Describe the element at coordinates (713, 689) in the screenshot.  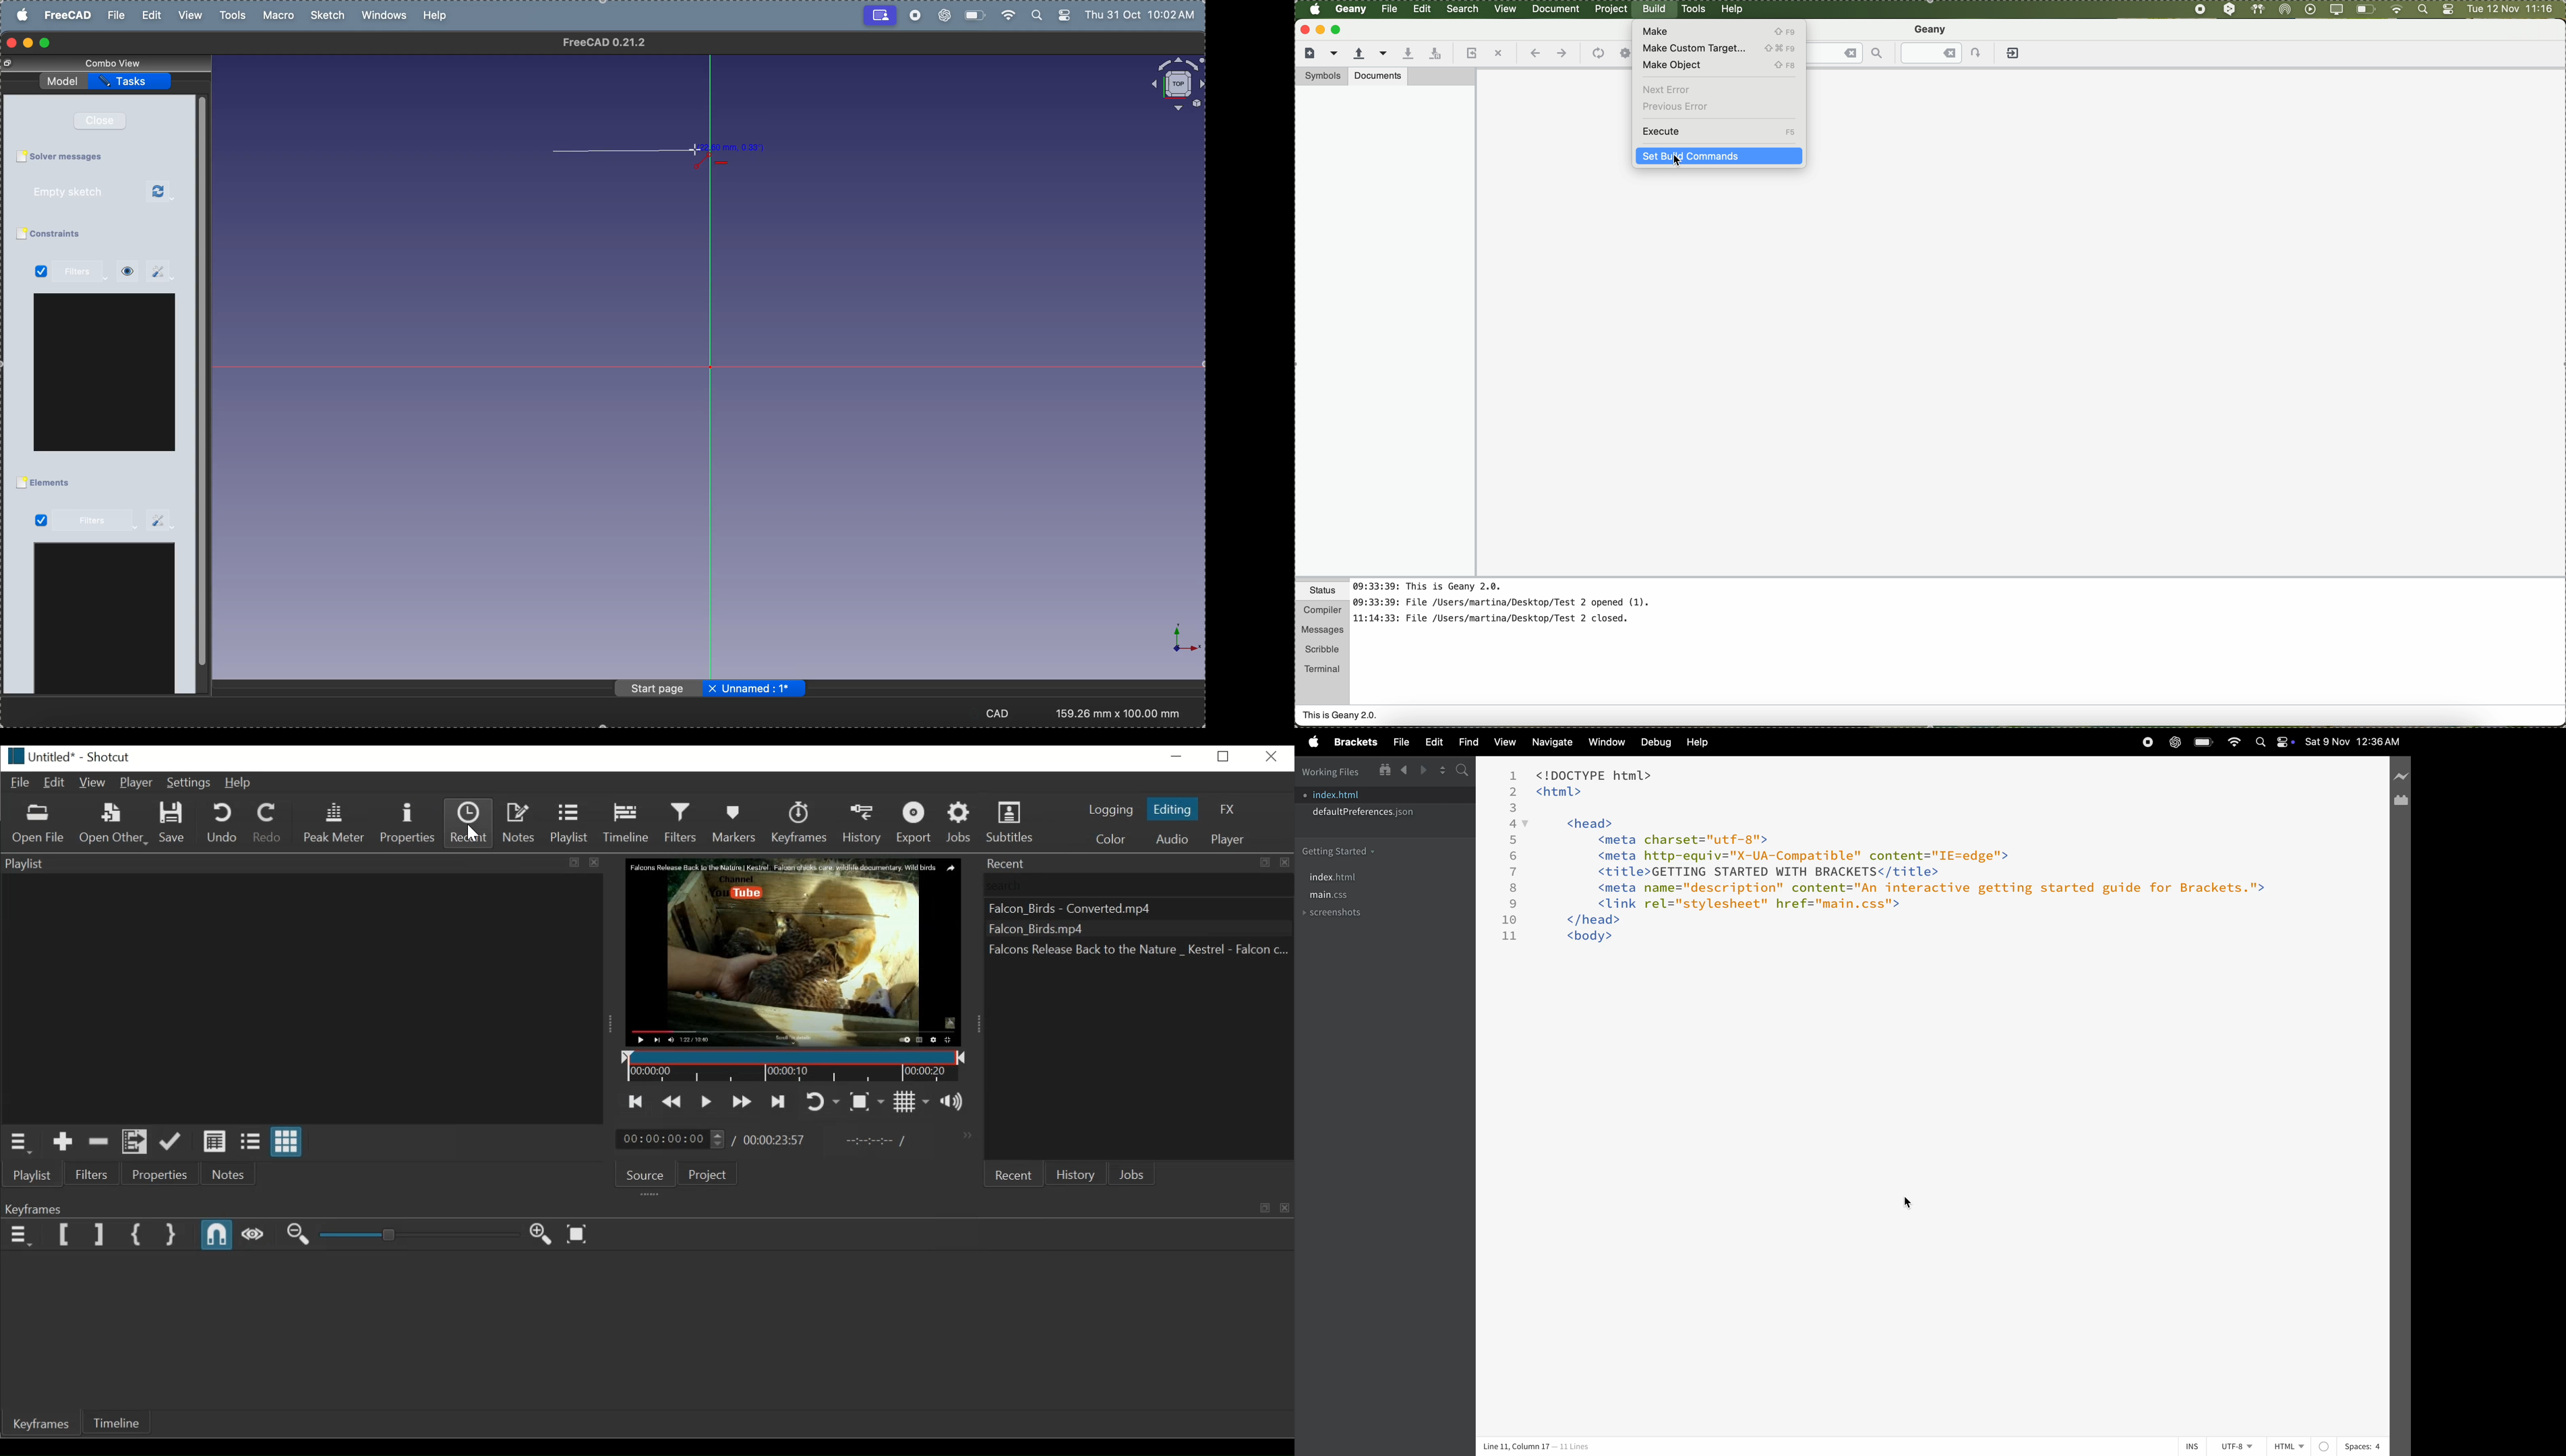
I see `close file` at that location.